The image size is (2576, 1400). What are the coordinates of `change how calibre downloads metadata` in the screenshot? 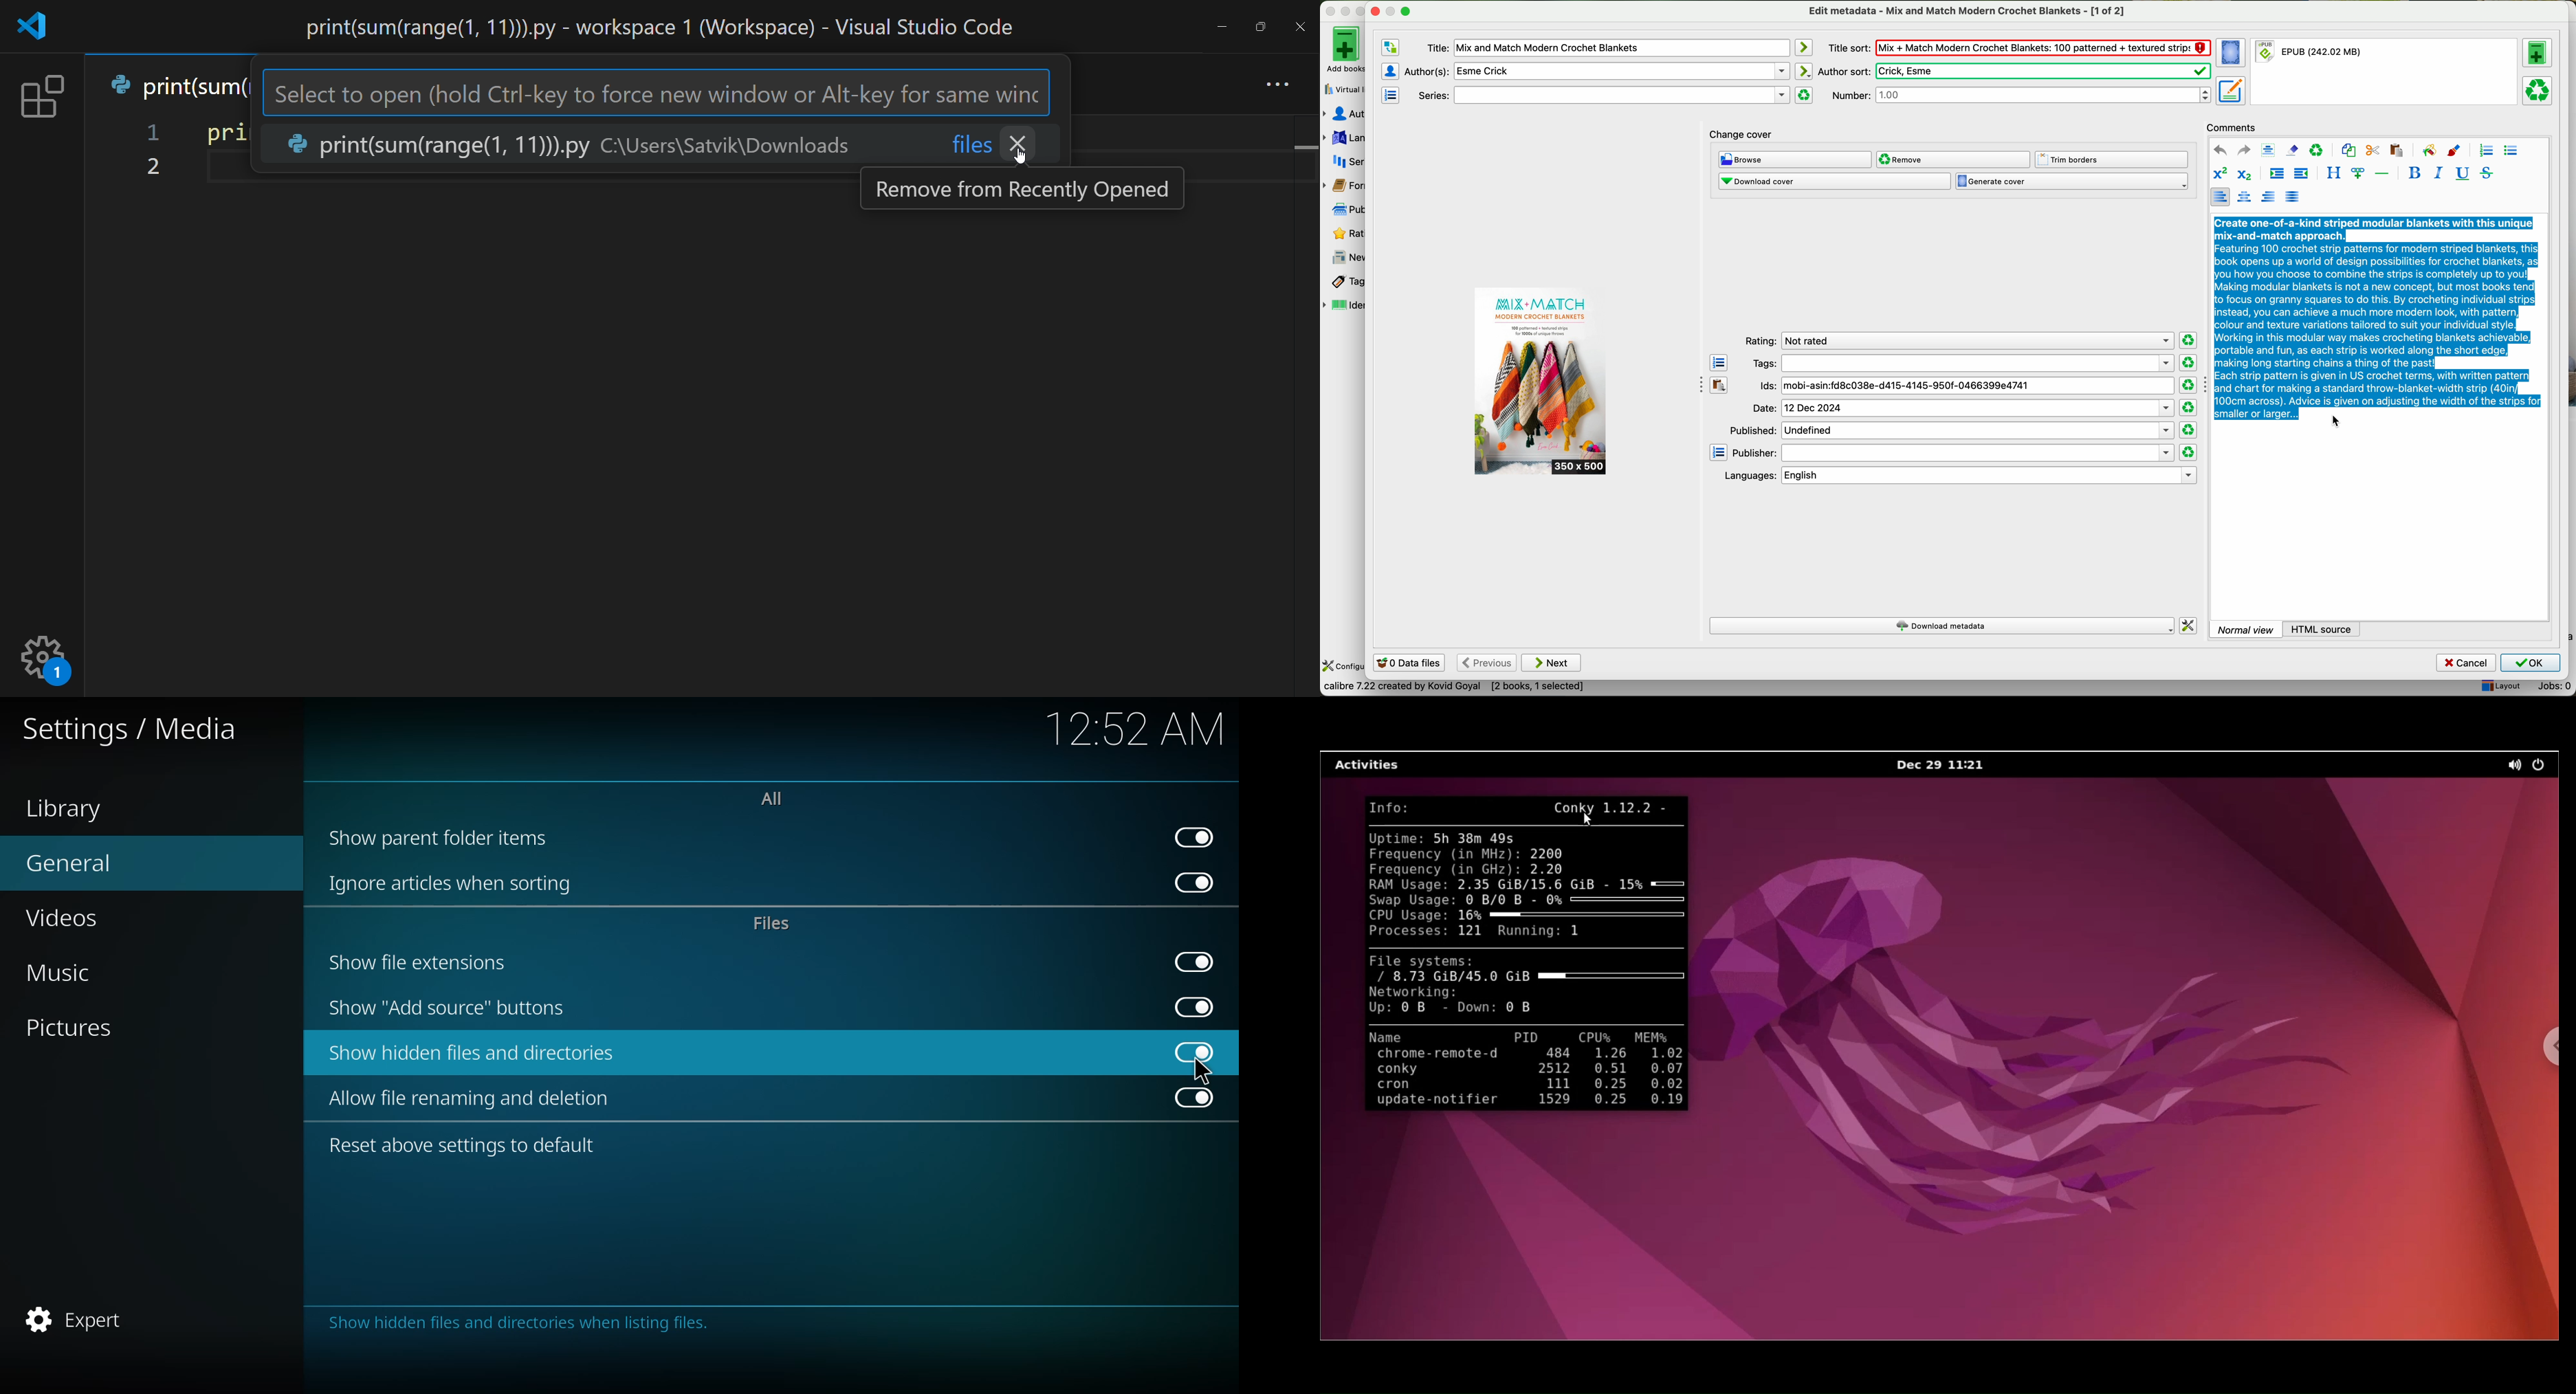 It's located at (2189, 627).